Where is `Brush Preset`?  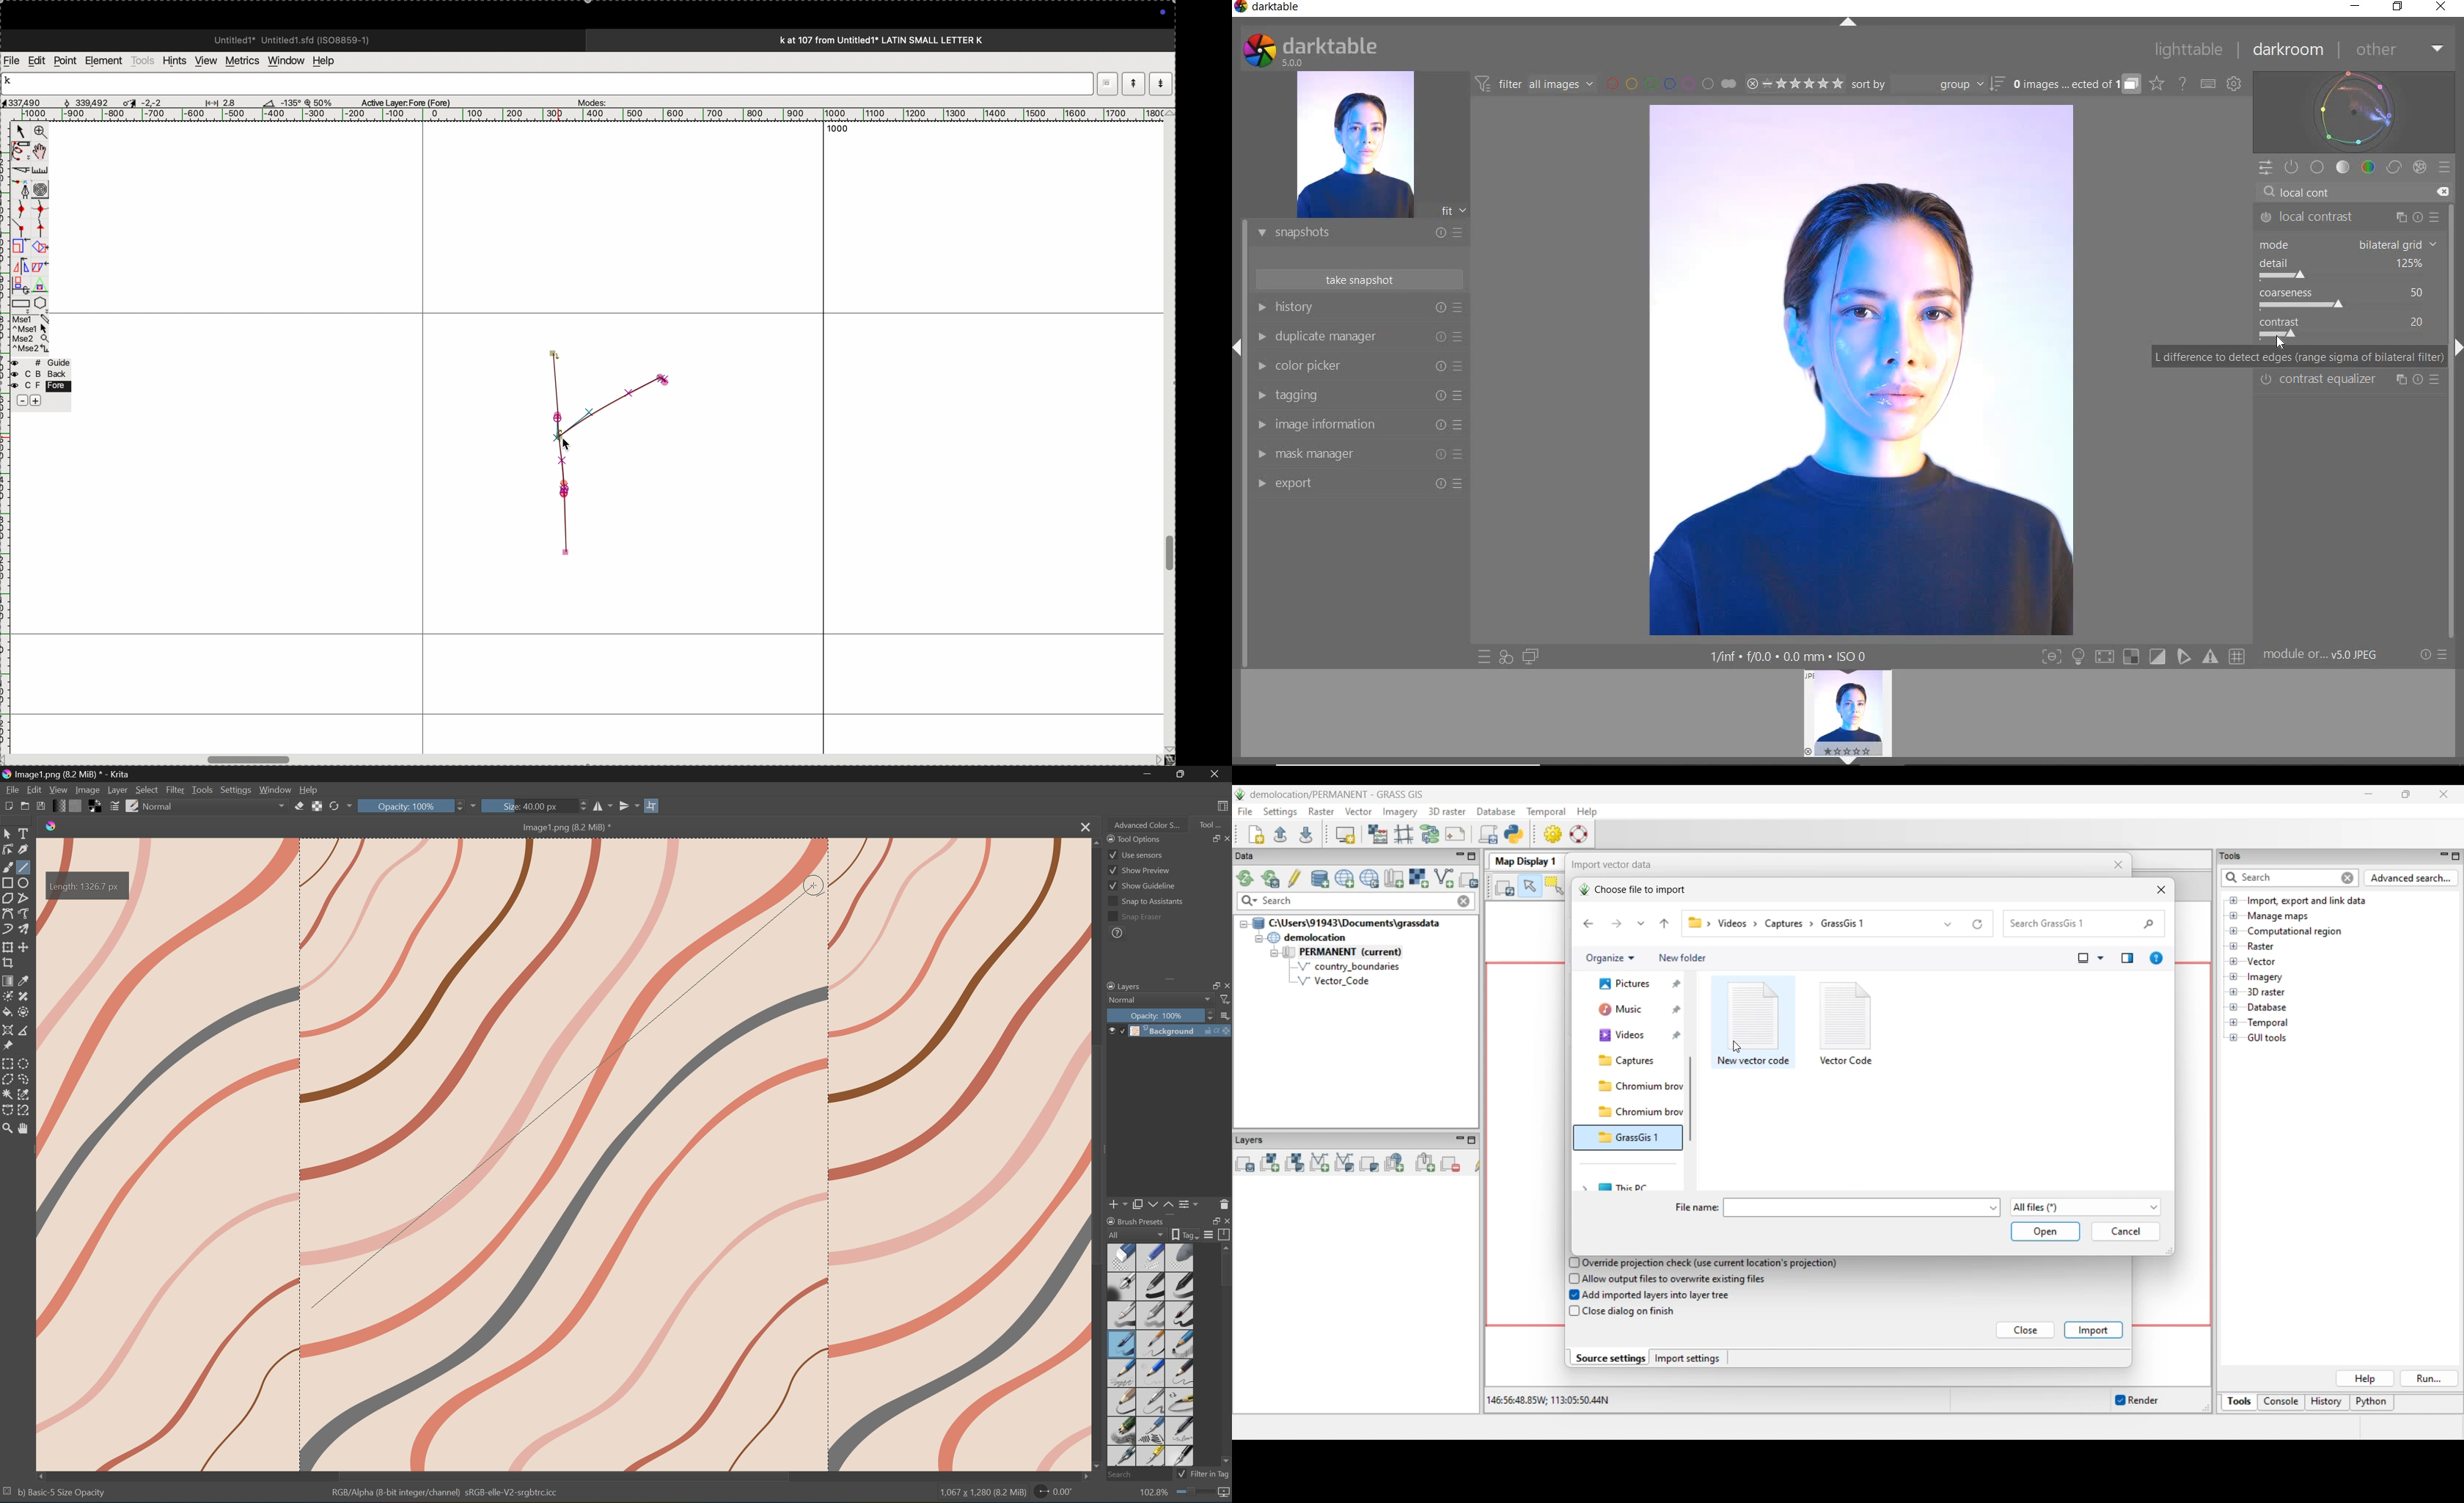
Brush Preset is located at coordinates (1136, 1219).